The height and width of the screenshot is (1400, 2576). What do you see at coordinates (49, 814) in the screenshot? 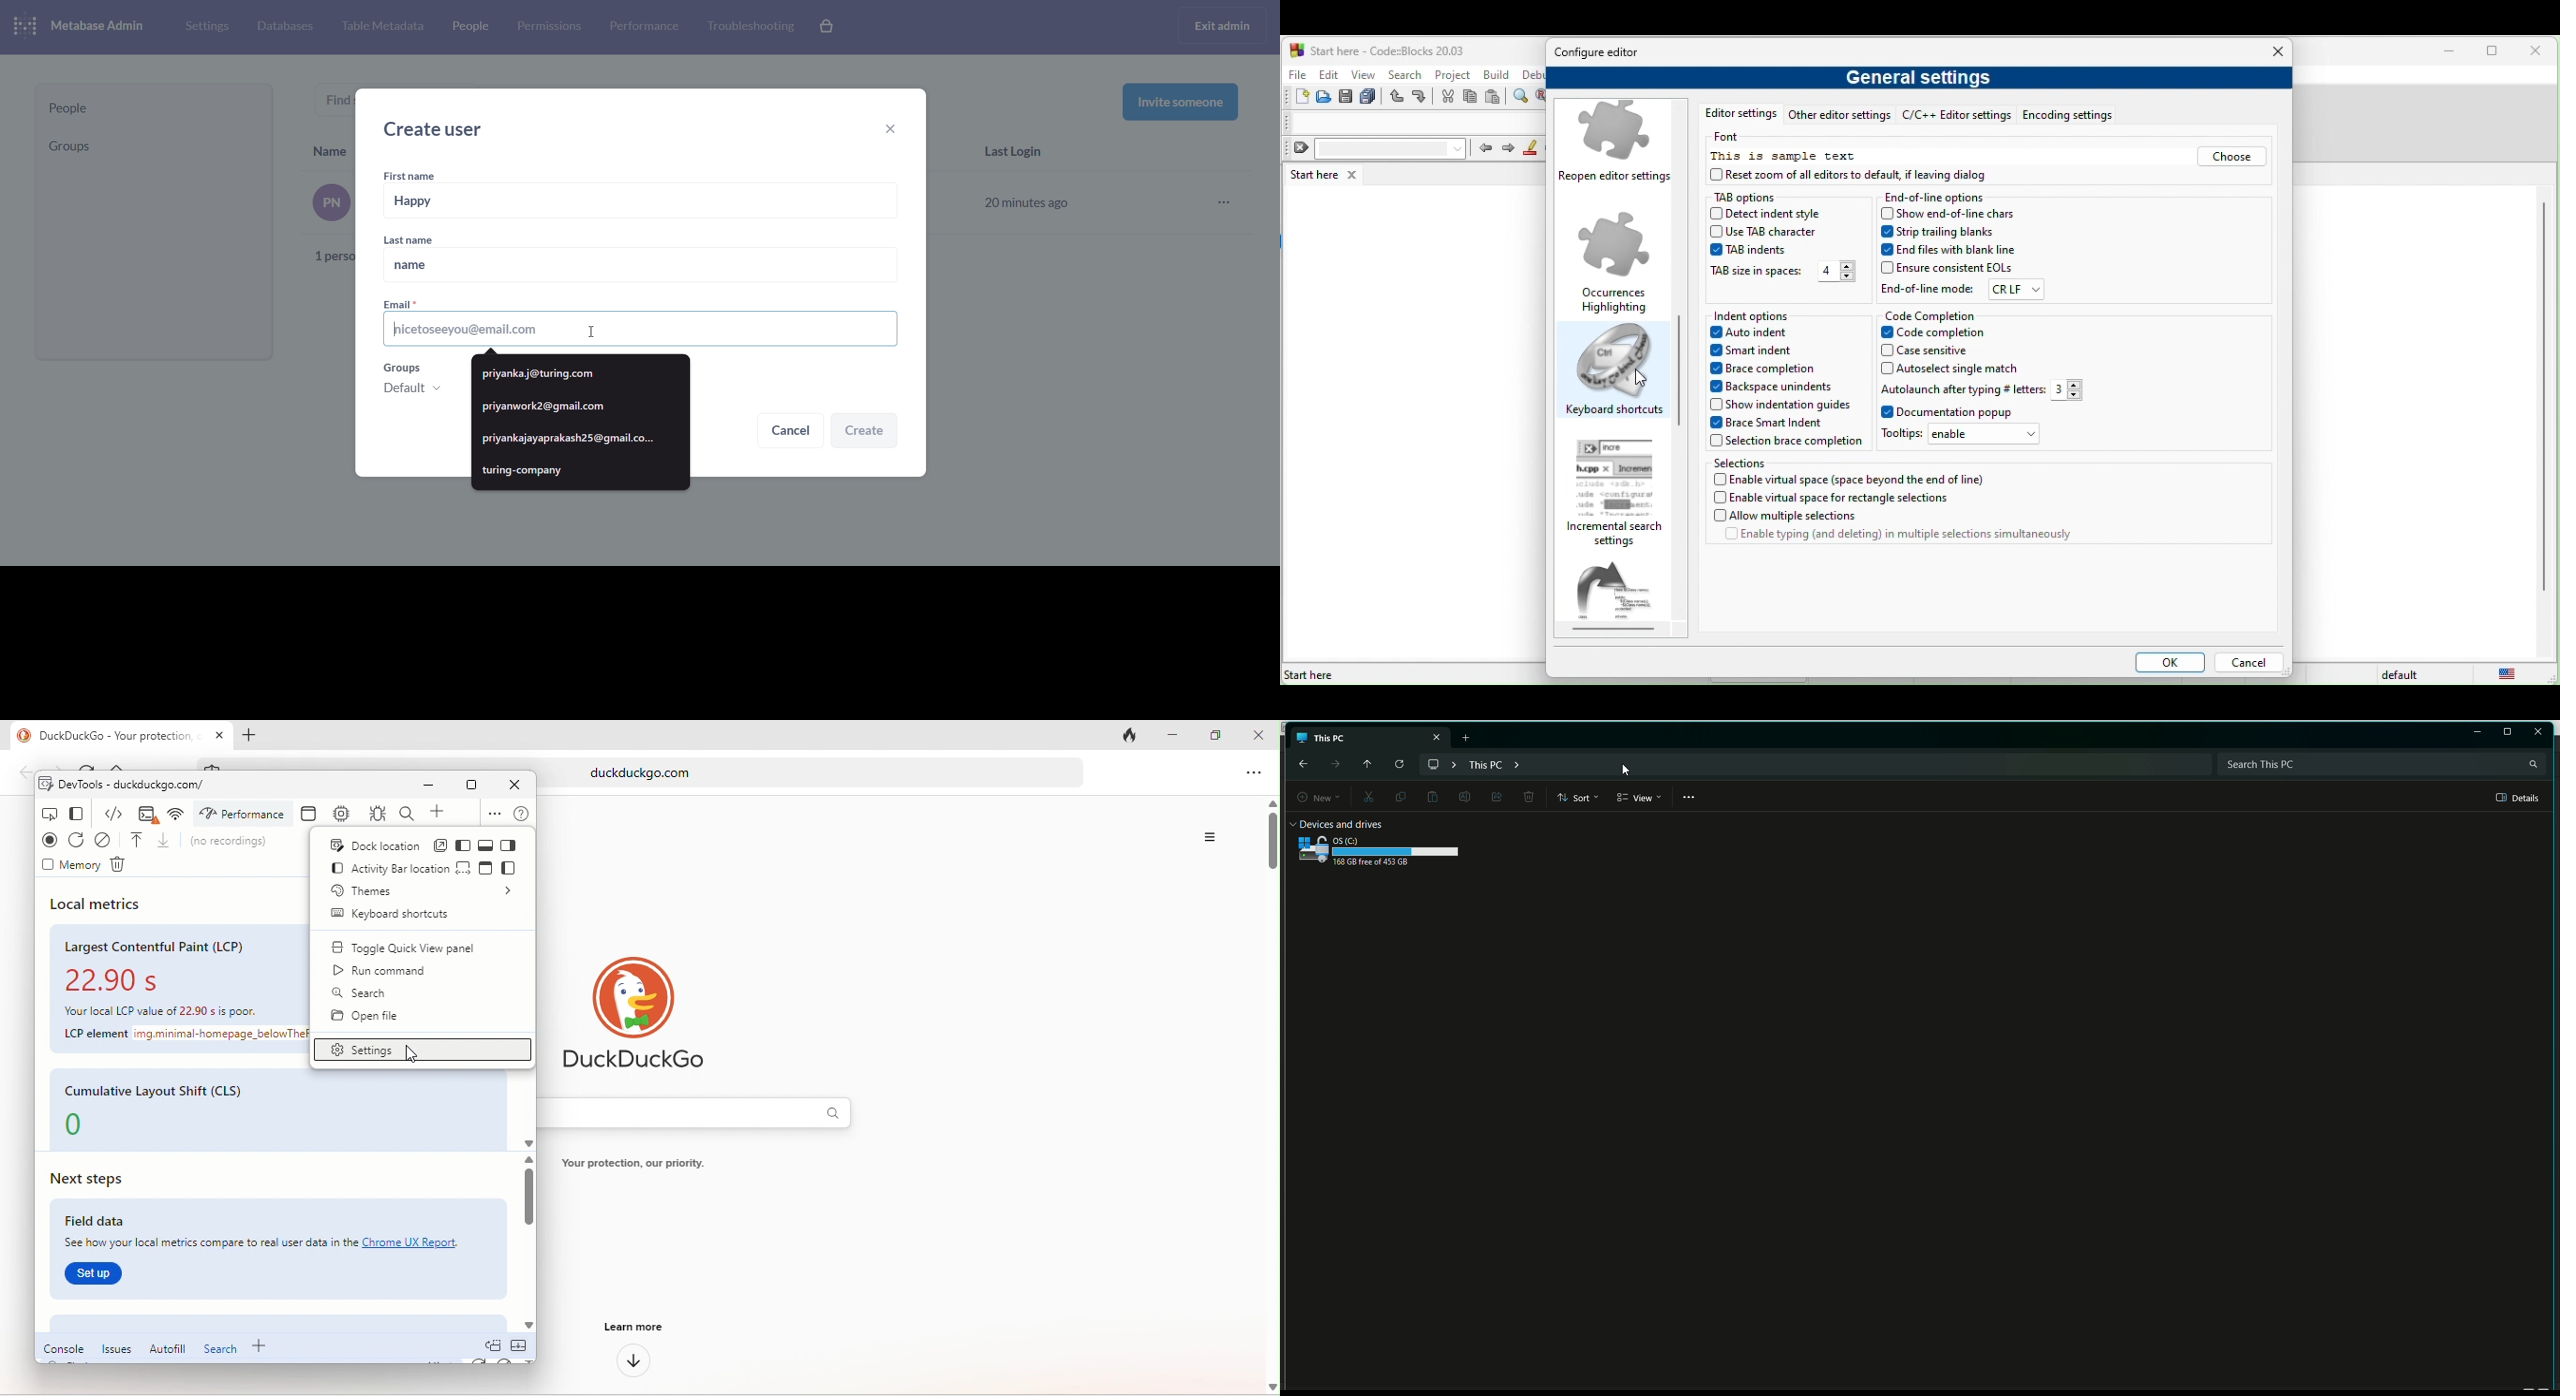
I see `inspect` at bounding box center [49, 814].